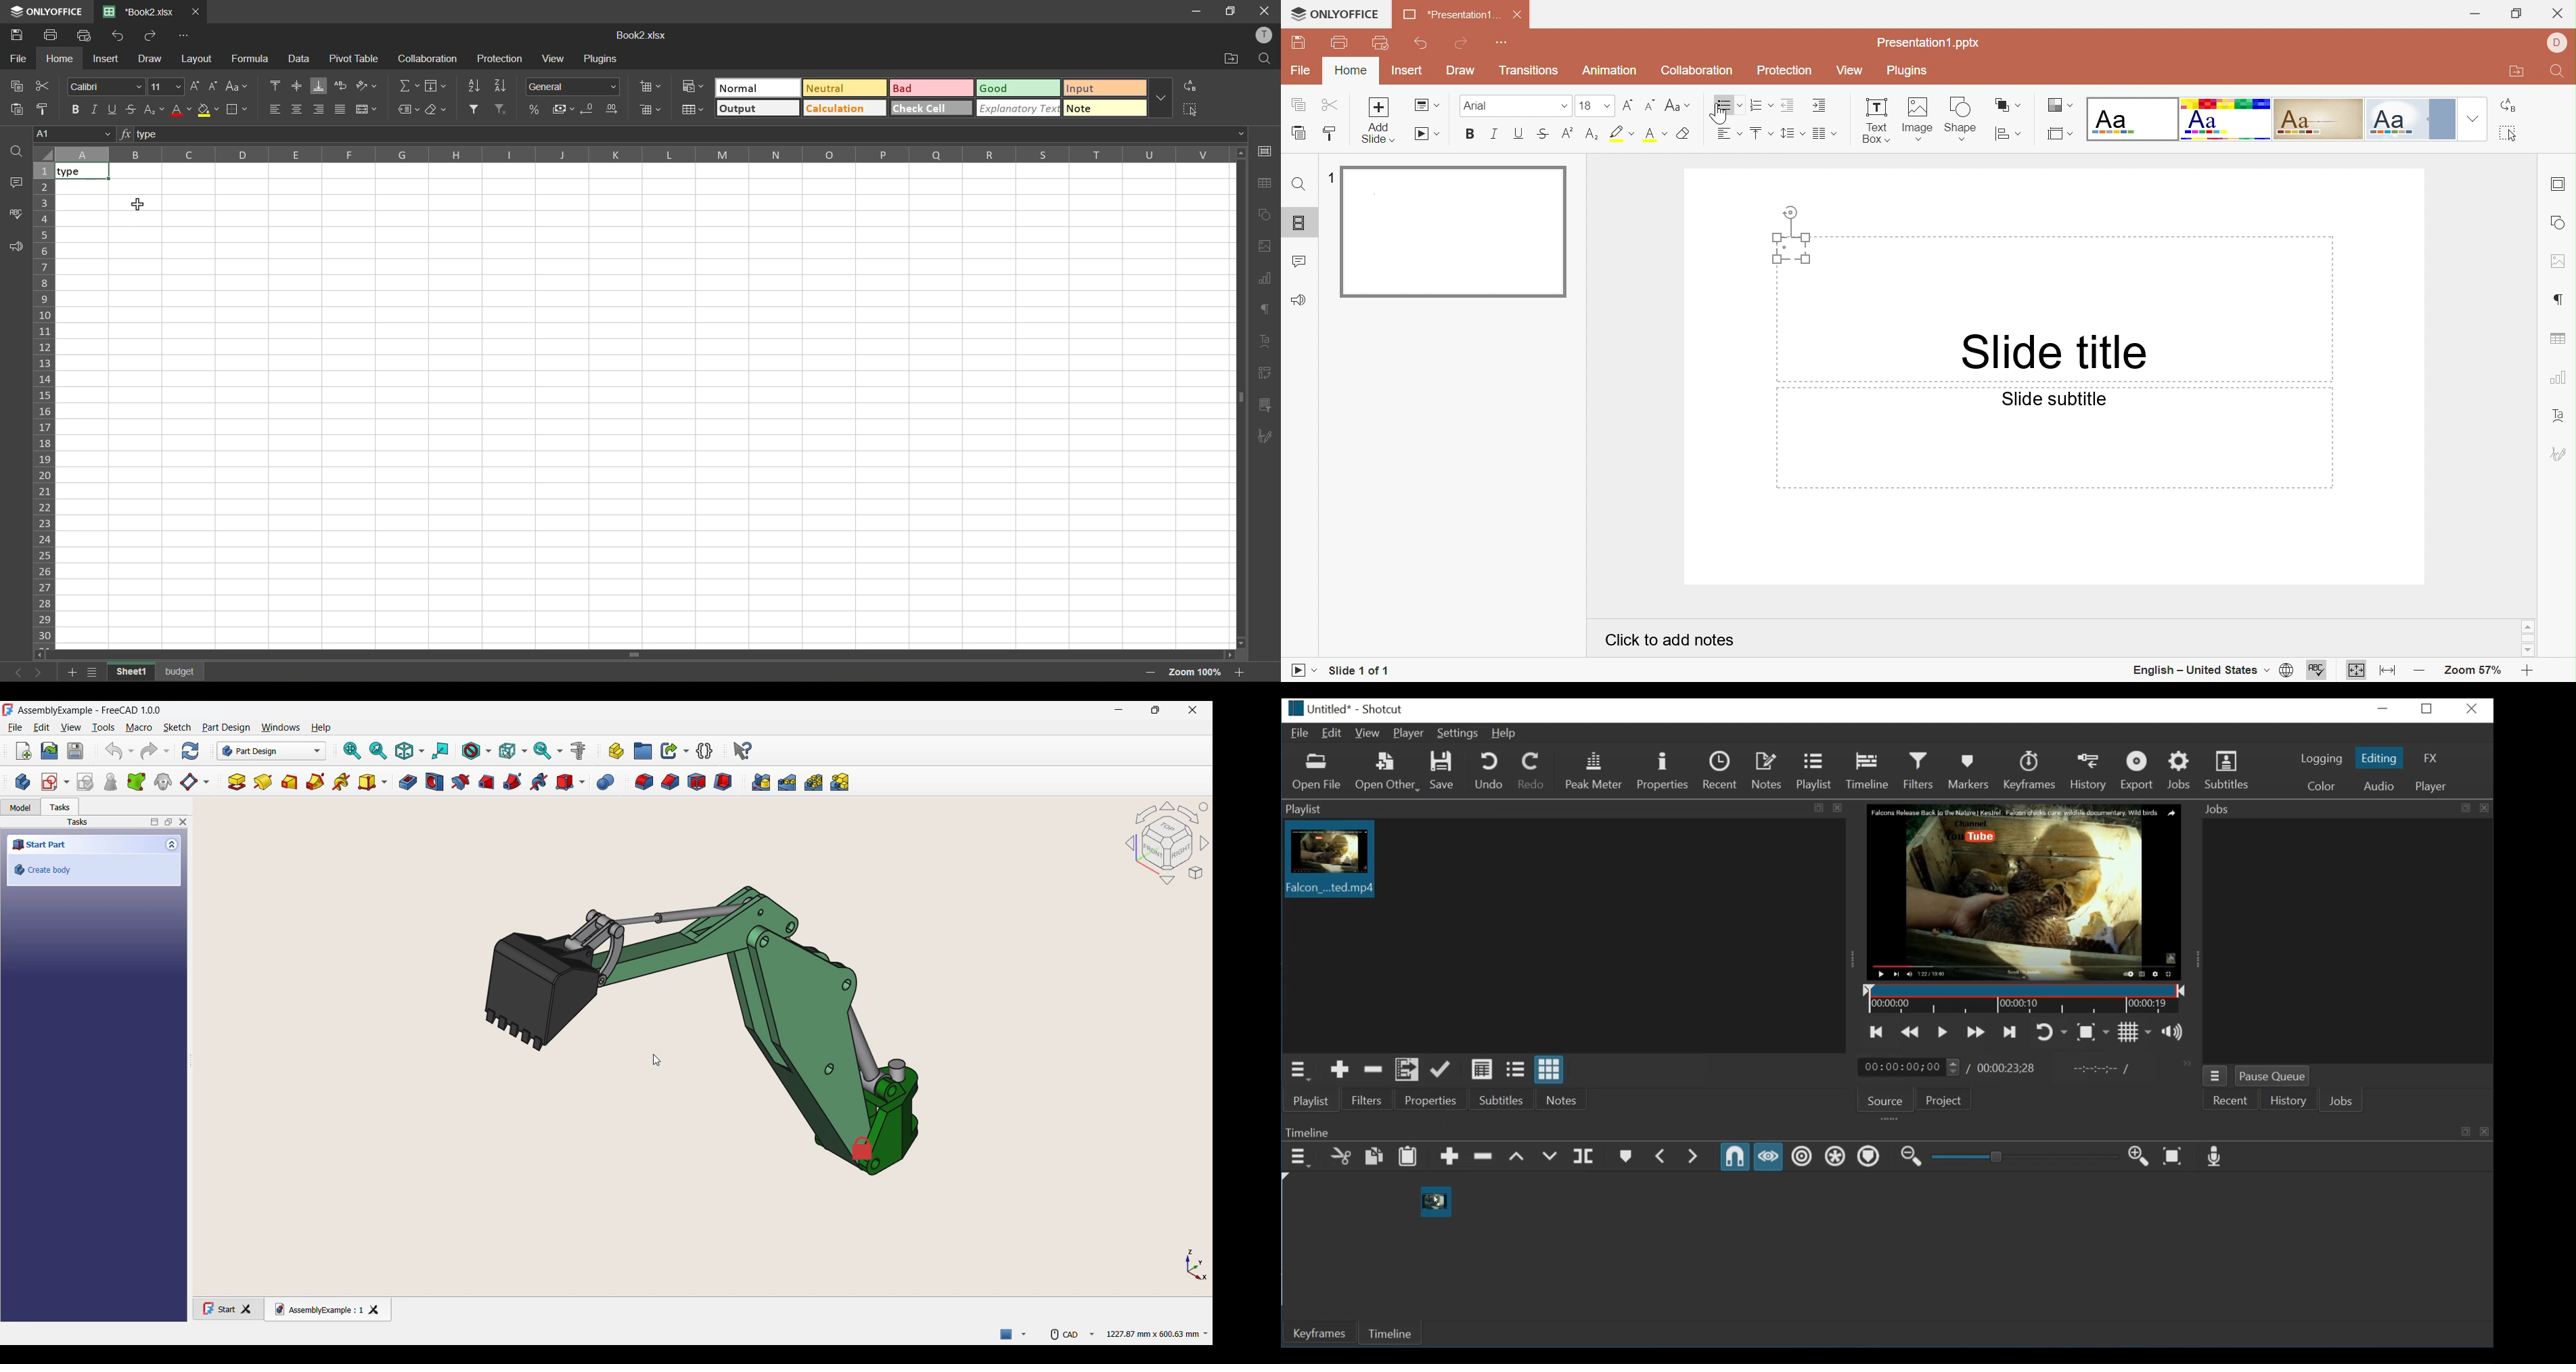 Image resolution: width=2576 pixels, height=1372 pixels. Describe the element at coordinates (408, 83) in the screenshot. I see `summation` at that location.